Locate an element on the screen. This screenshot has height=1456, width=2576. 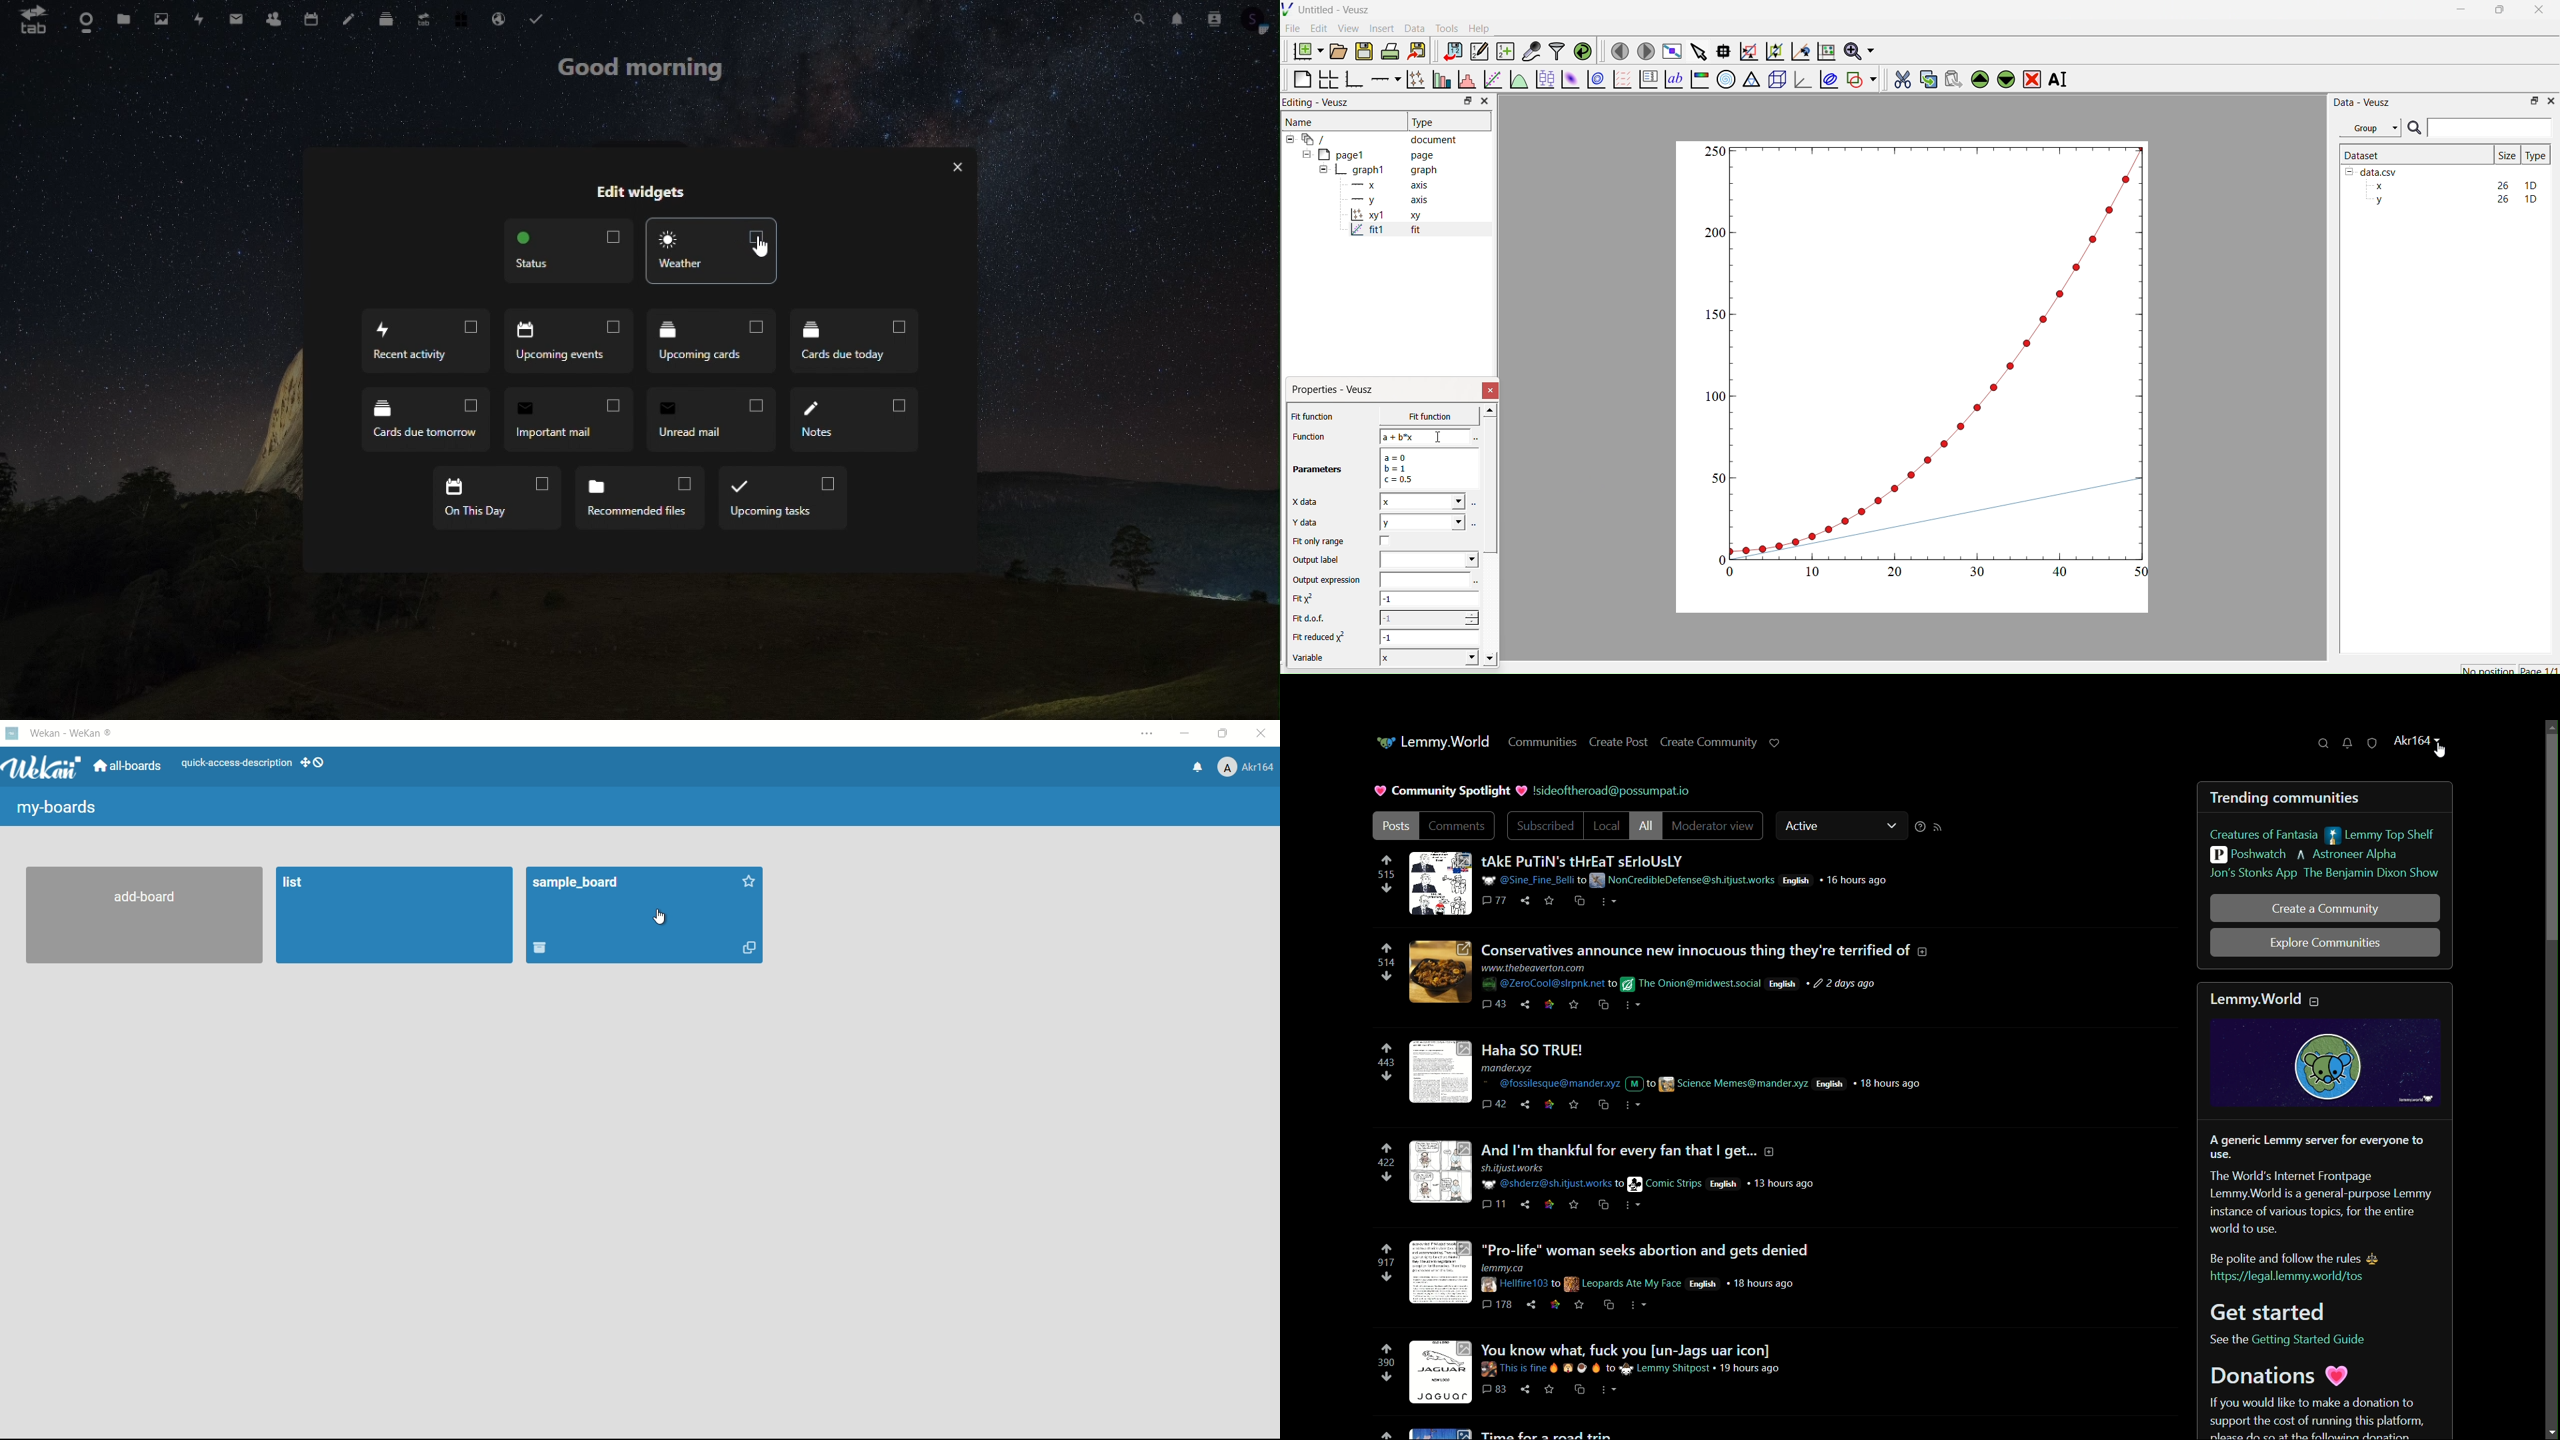
Untitled - Veusz is located at coordinates (1329, 9).